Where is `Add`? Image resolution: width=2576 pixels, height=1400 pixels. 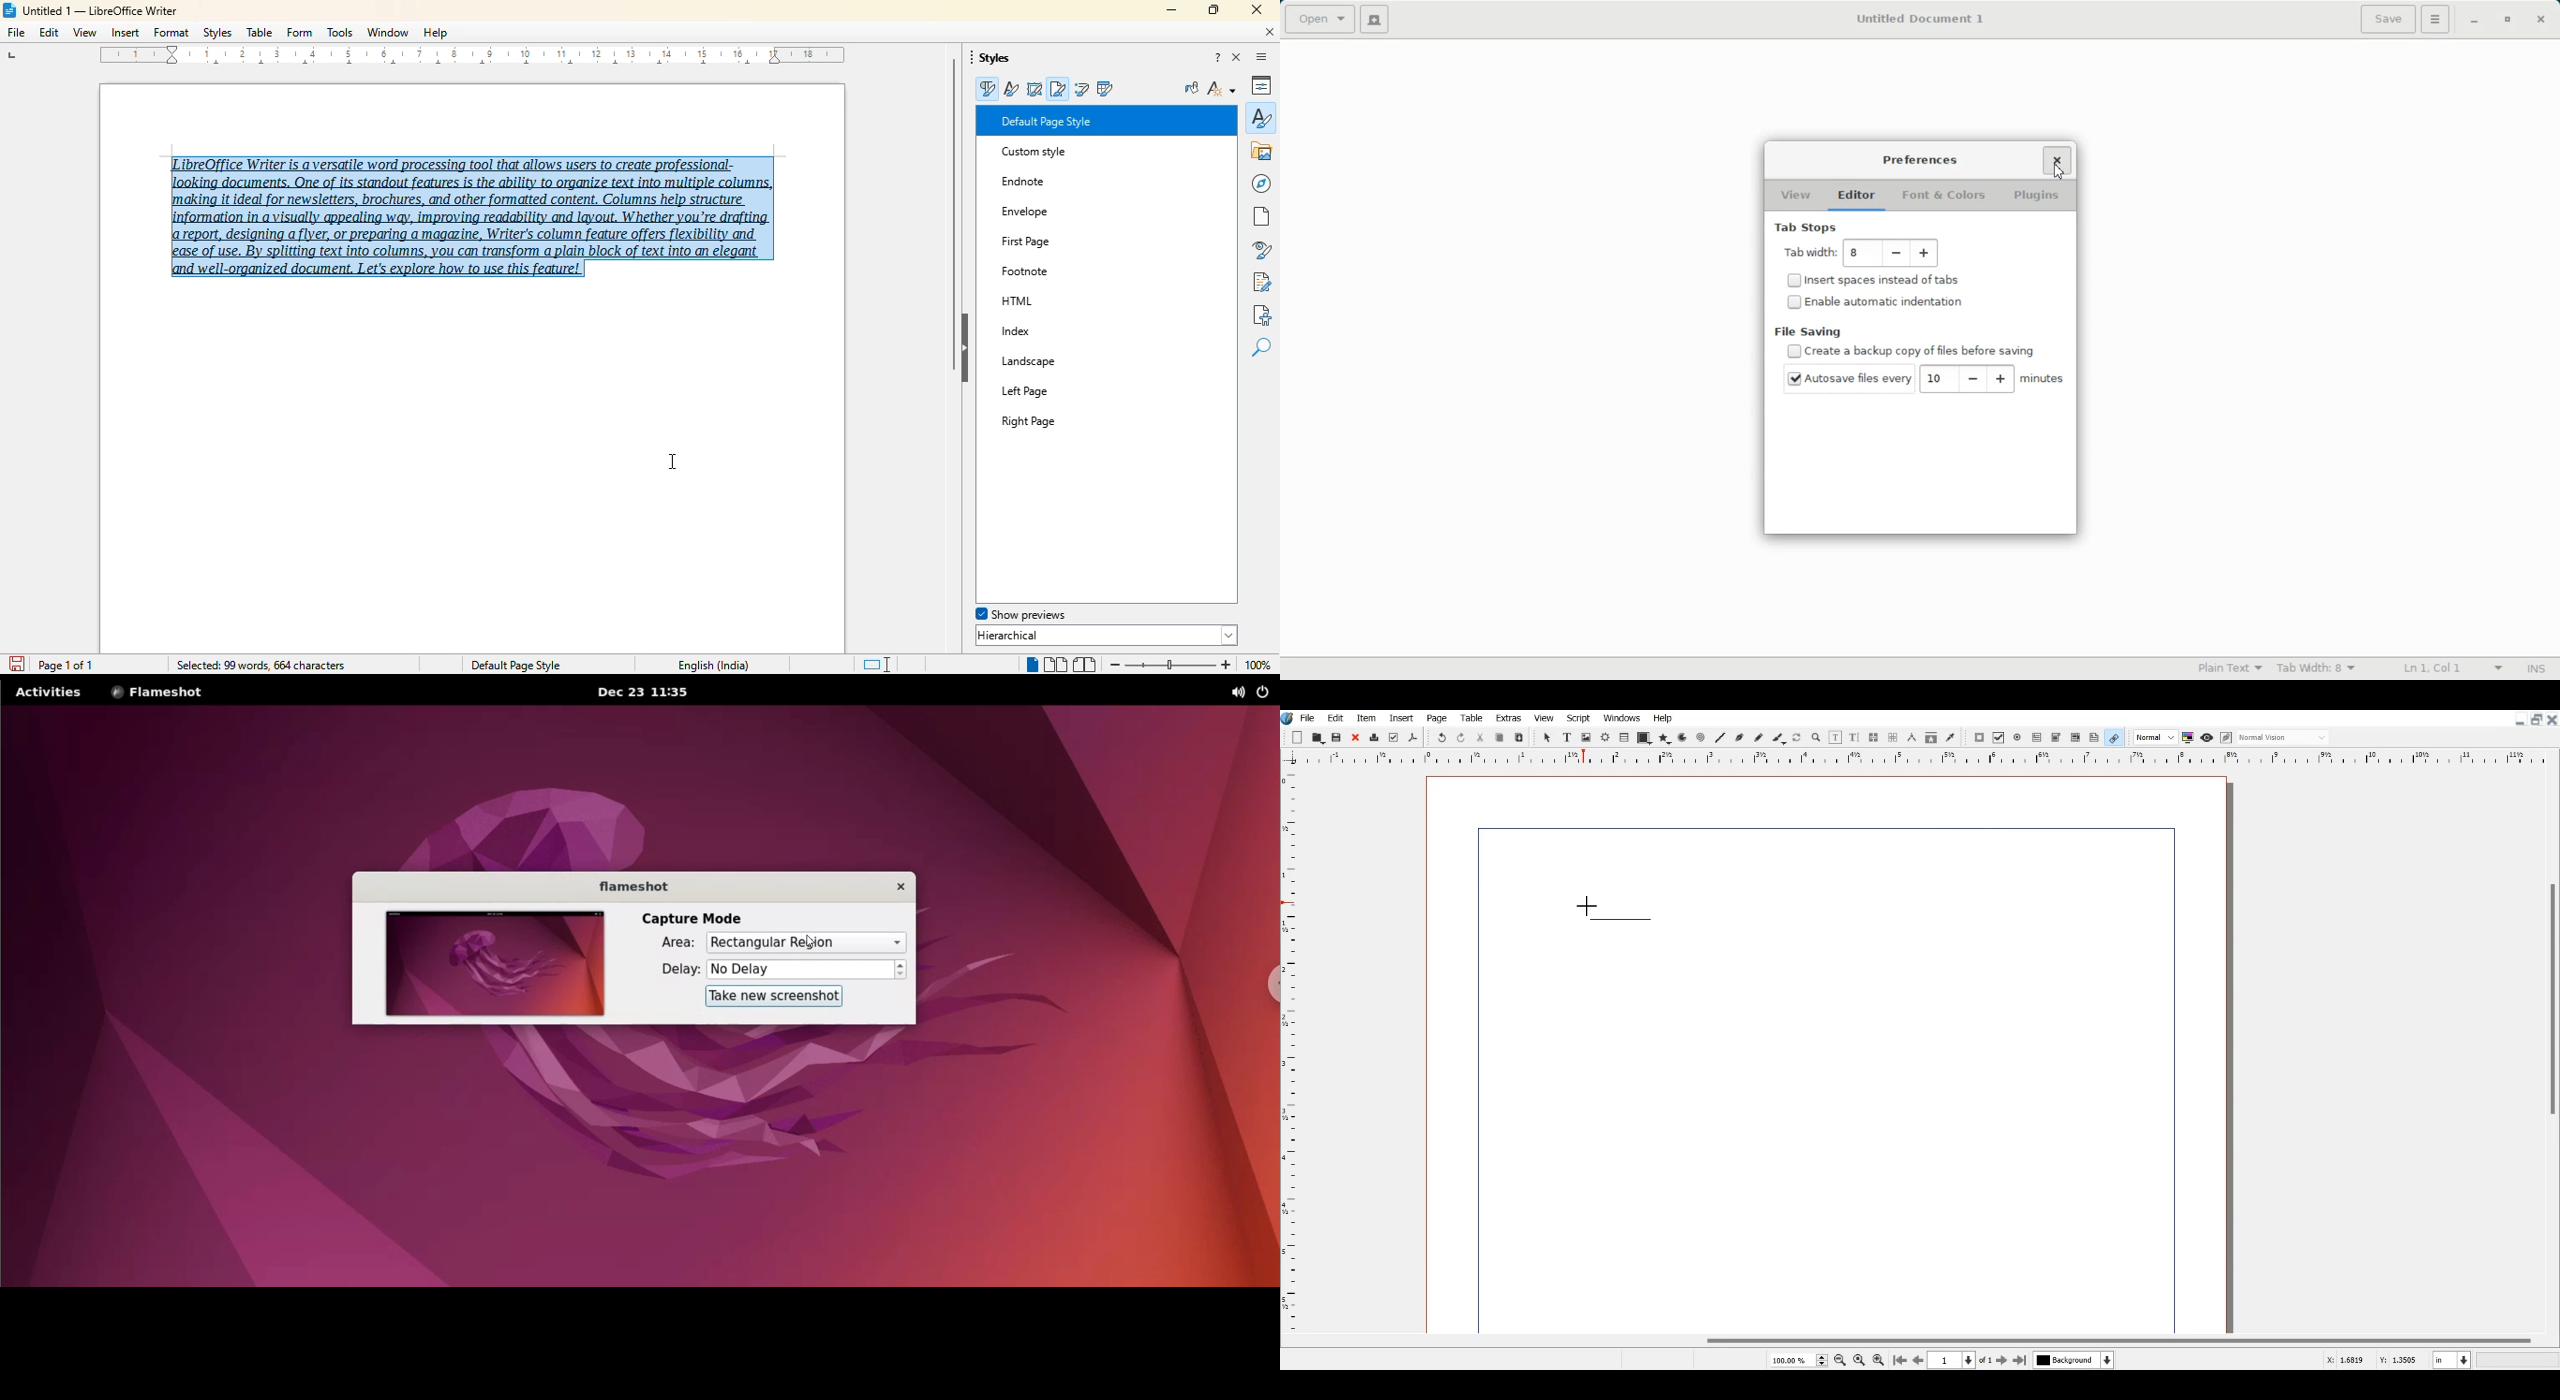
Add is located at coordinates (1297, 738).